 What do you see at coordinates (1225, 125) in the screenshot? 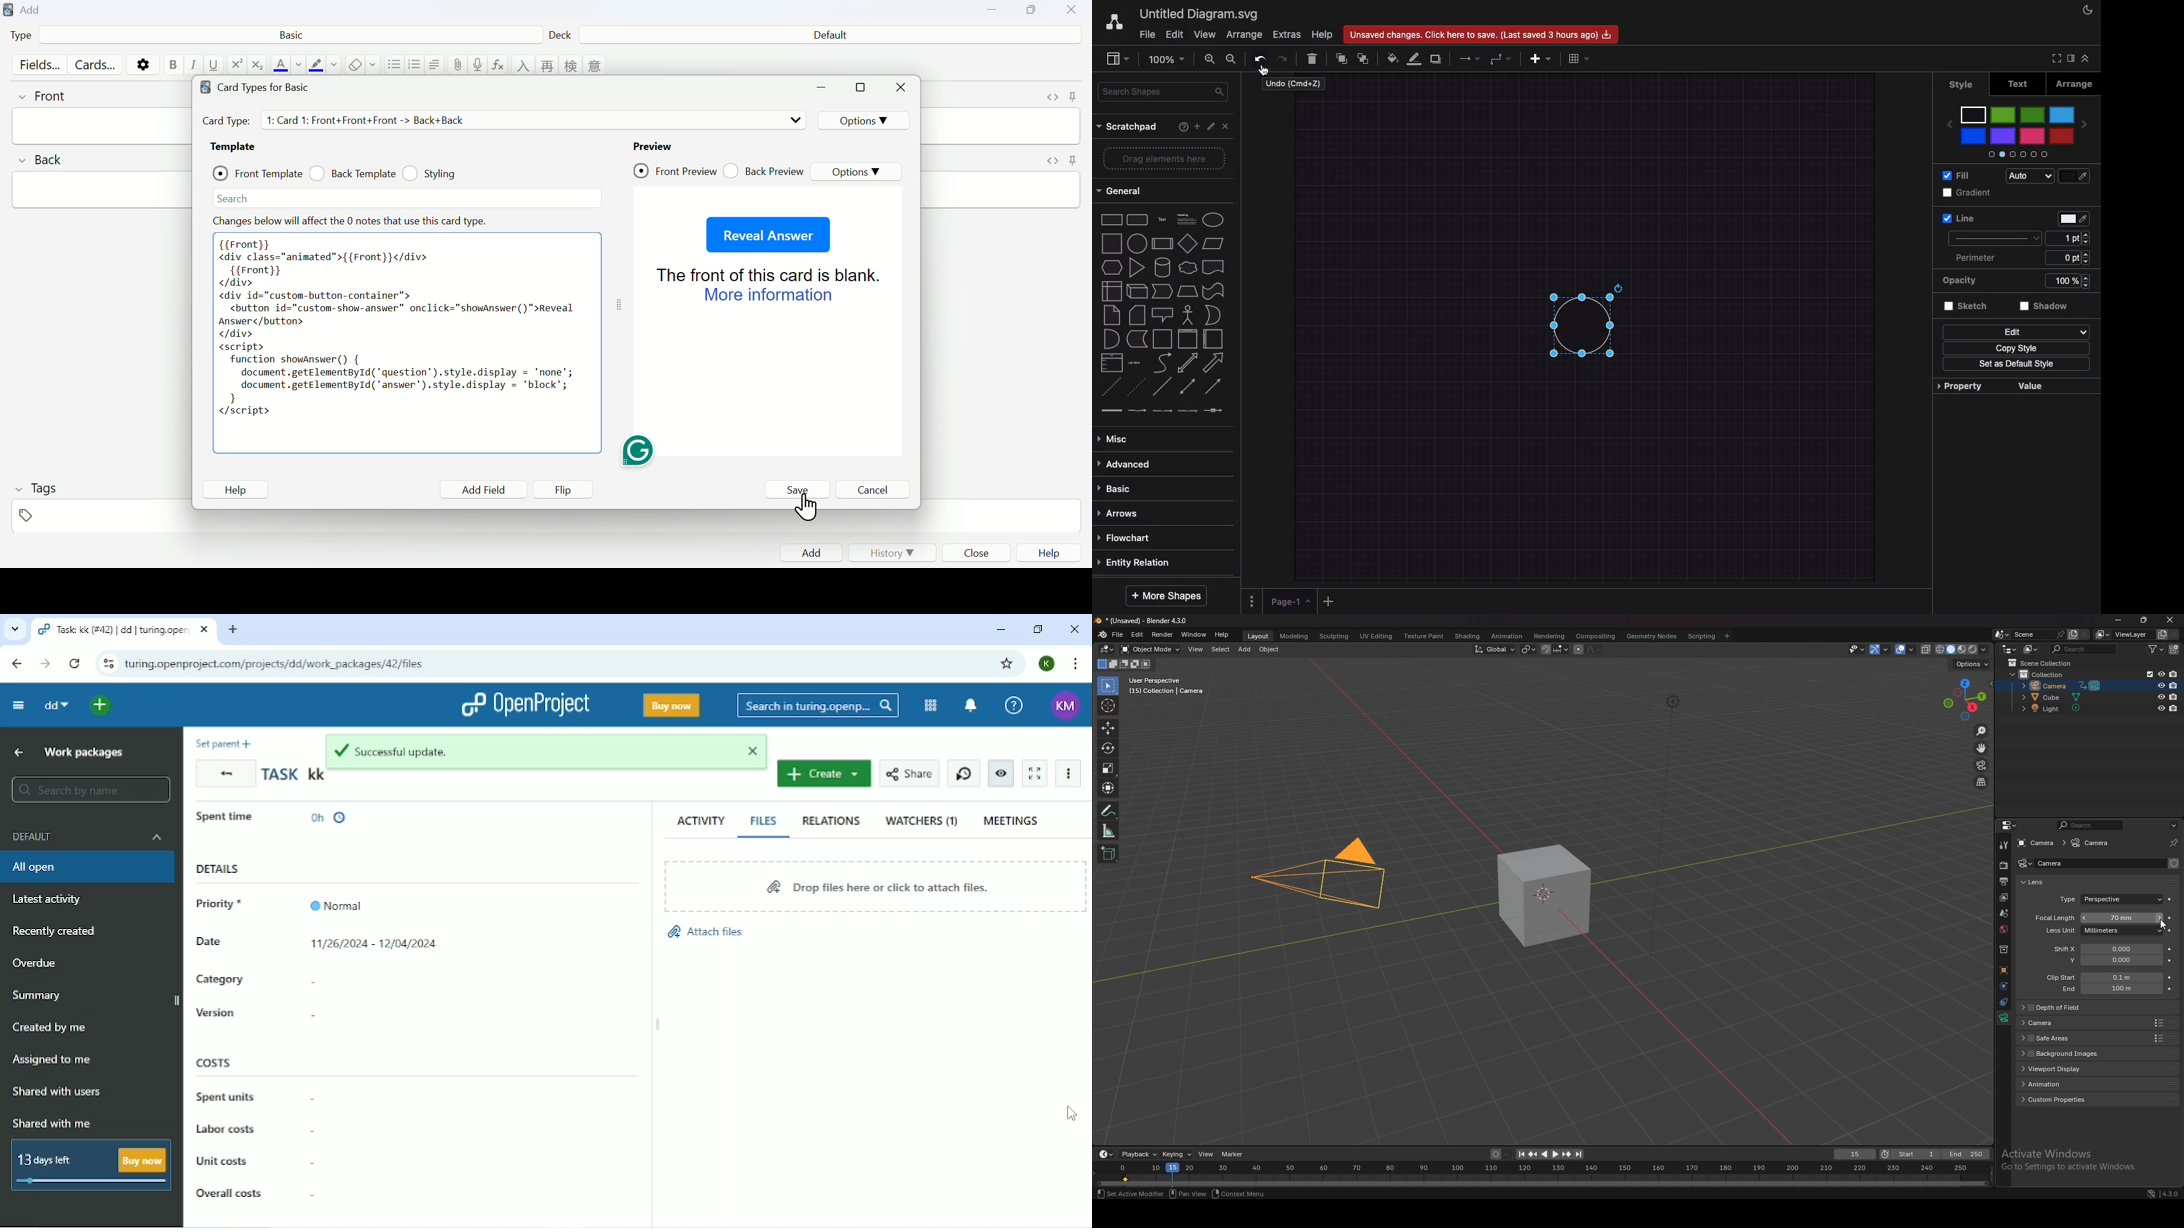
I see `Close` at bounding box center [1225, 125].